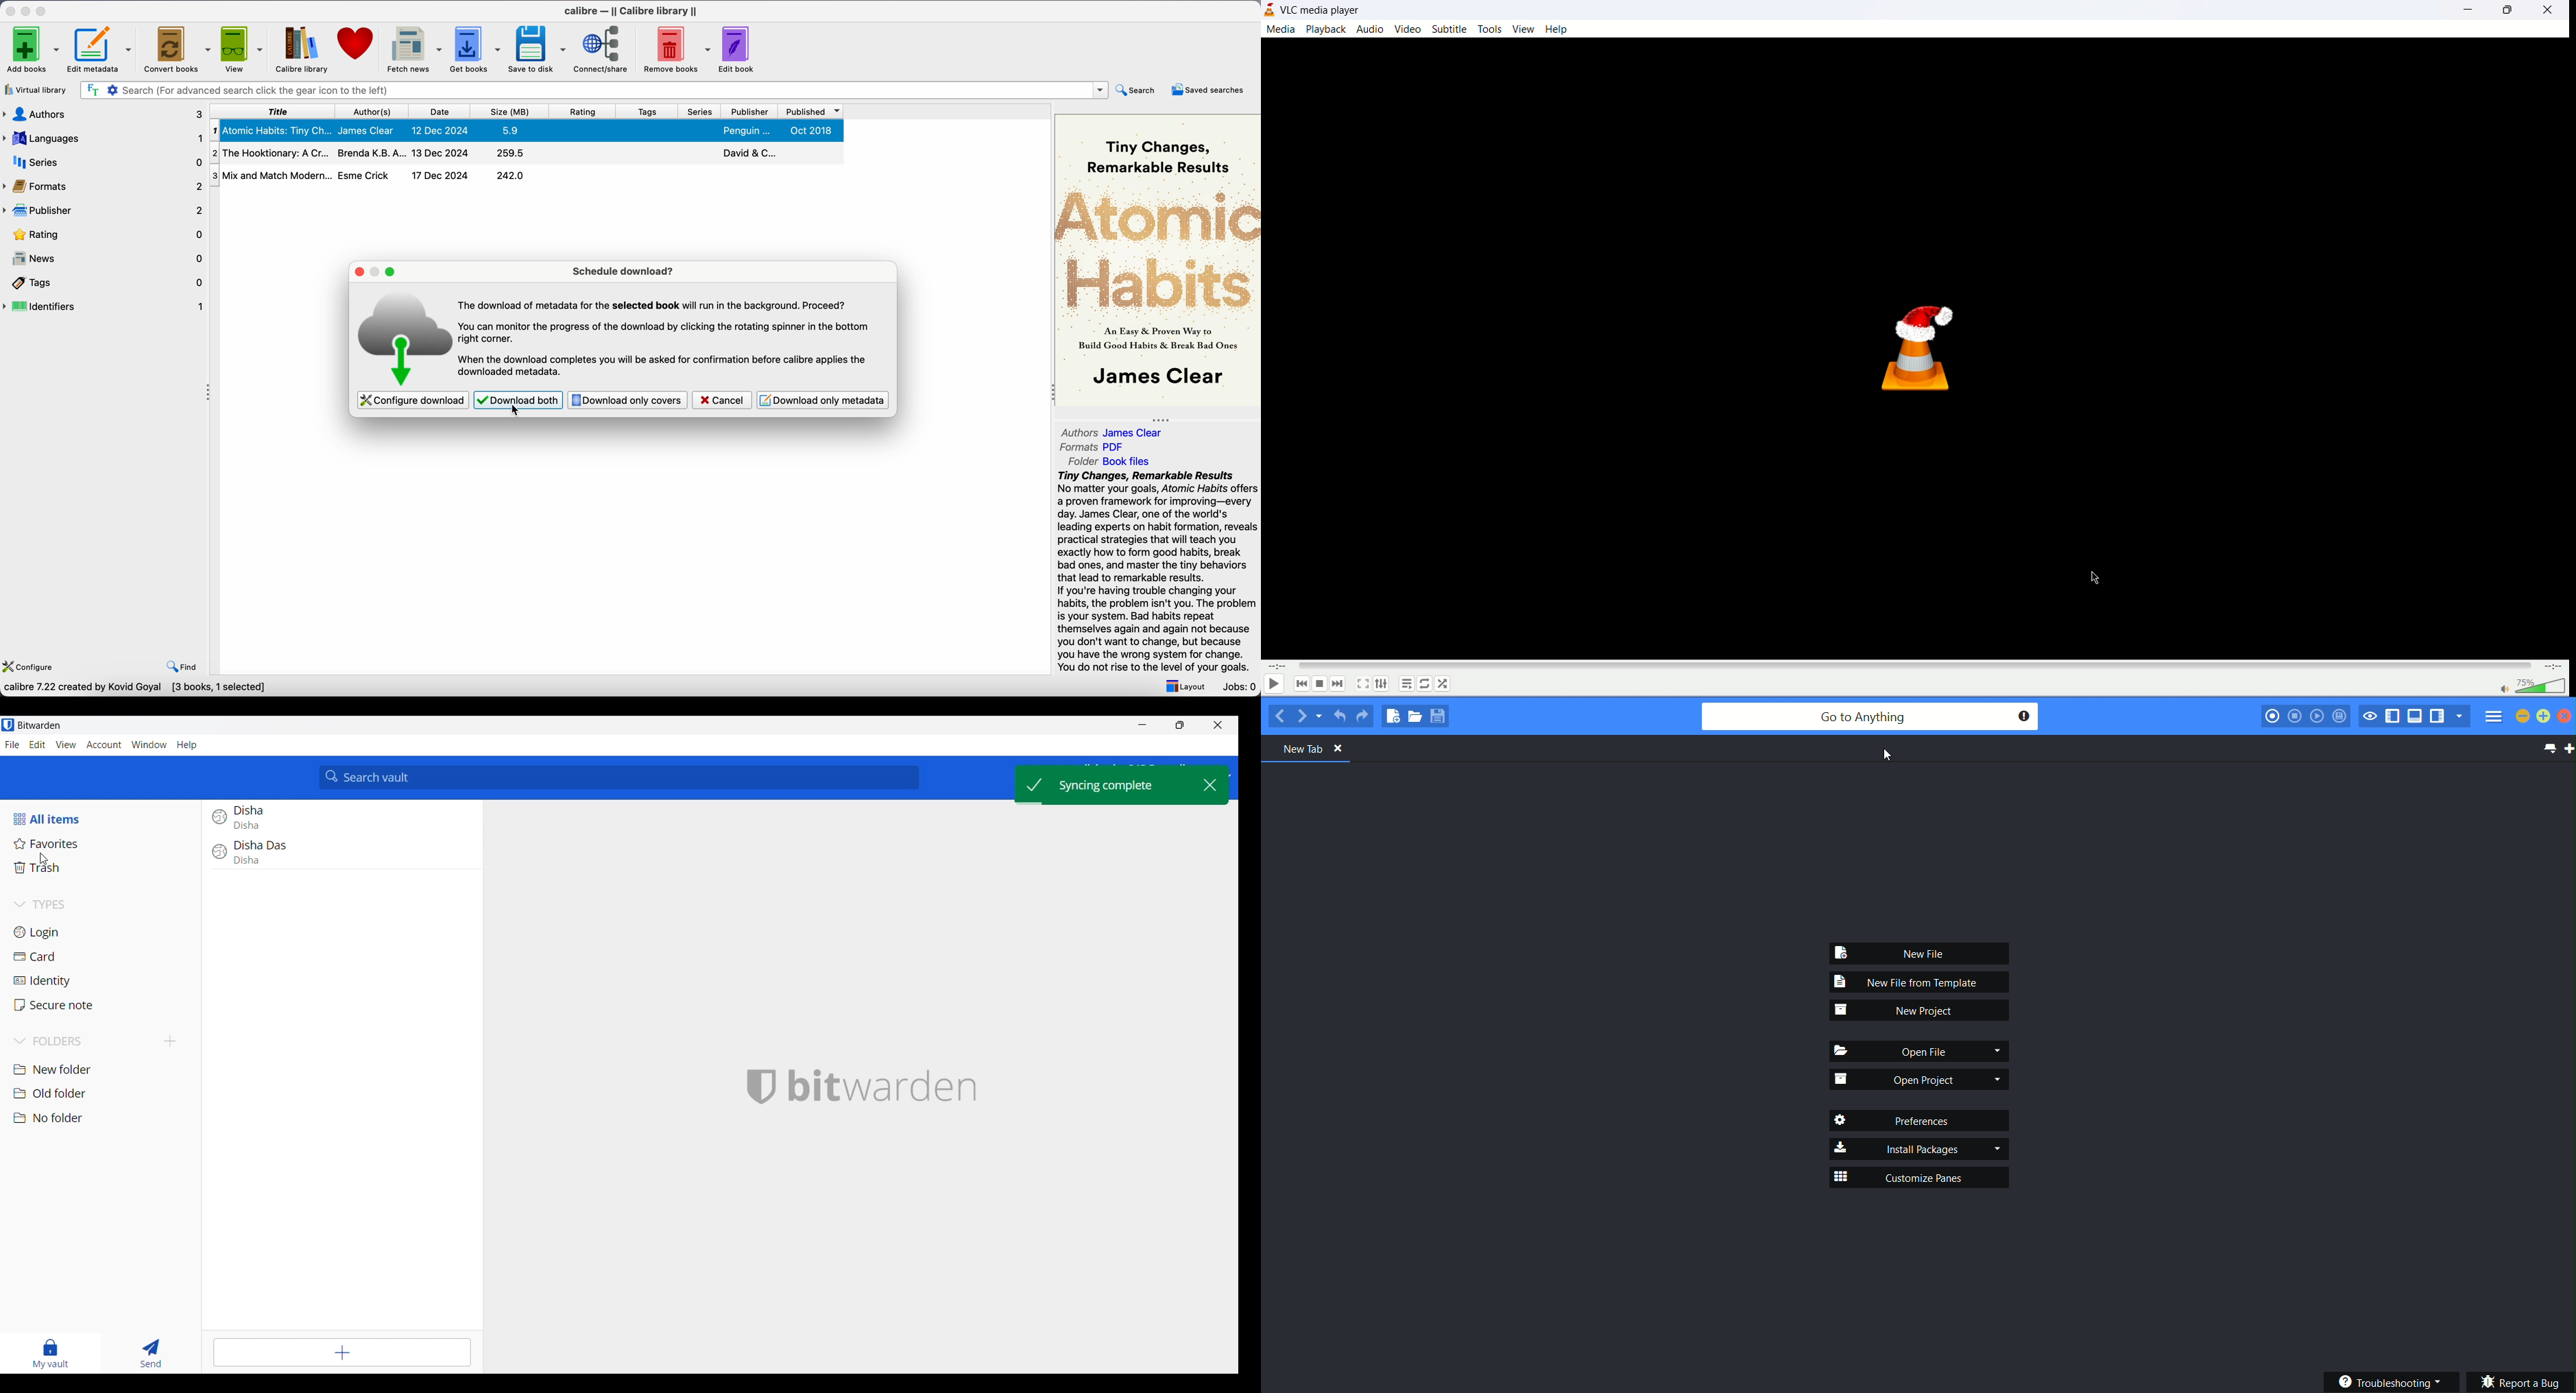 Image resolution: width=2576 pixels, height=1400 pixels. I want to click on save macro to toolbox, so click(2339, 716).